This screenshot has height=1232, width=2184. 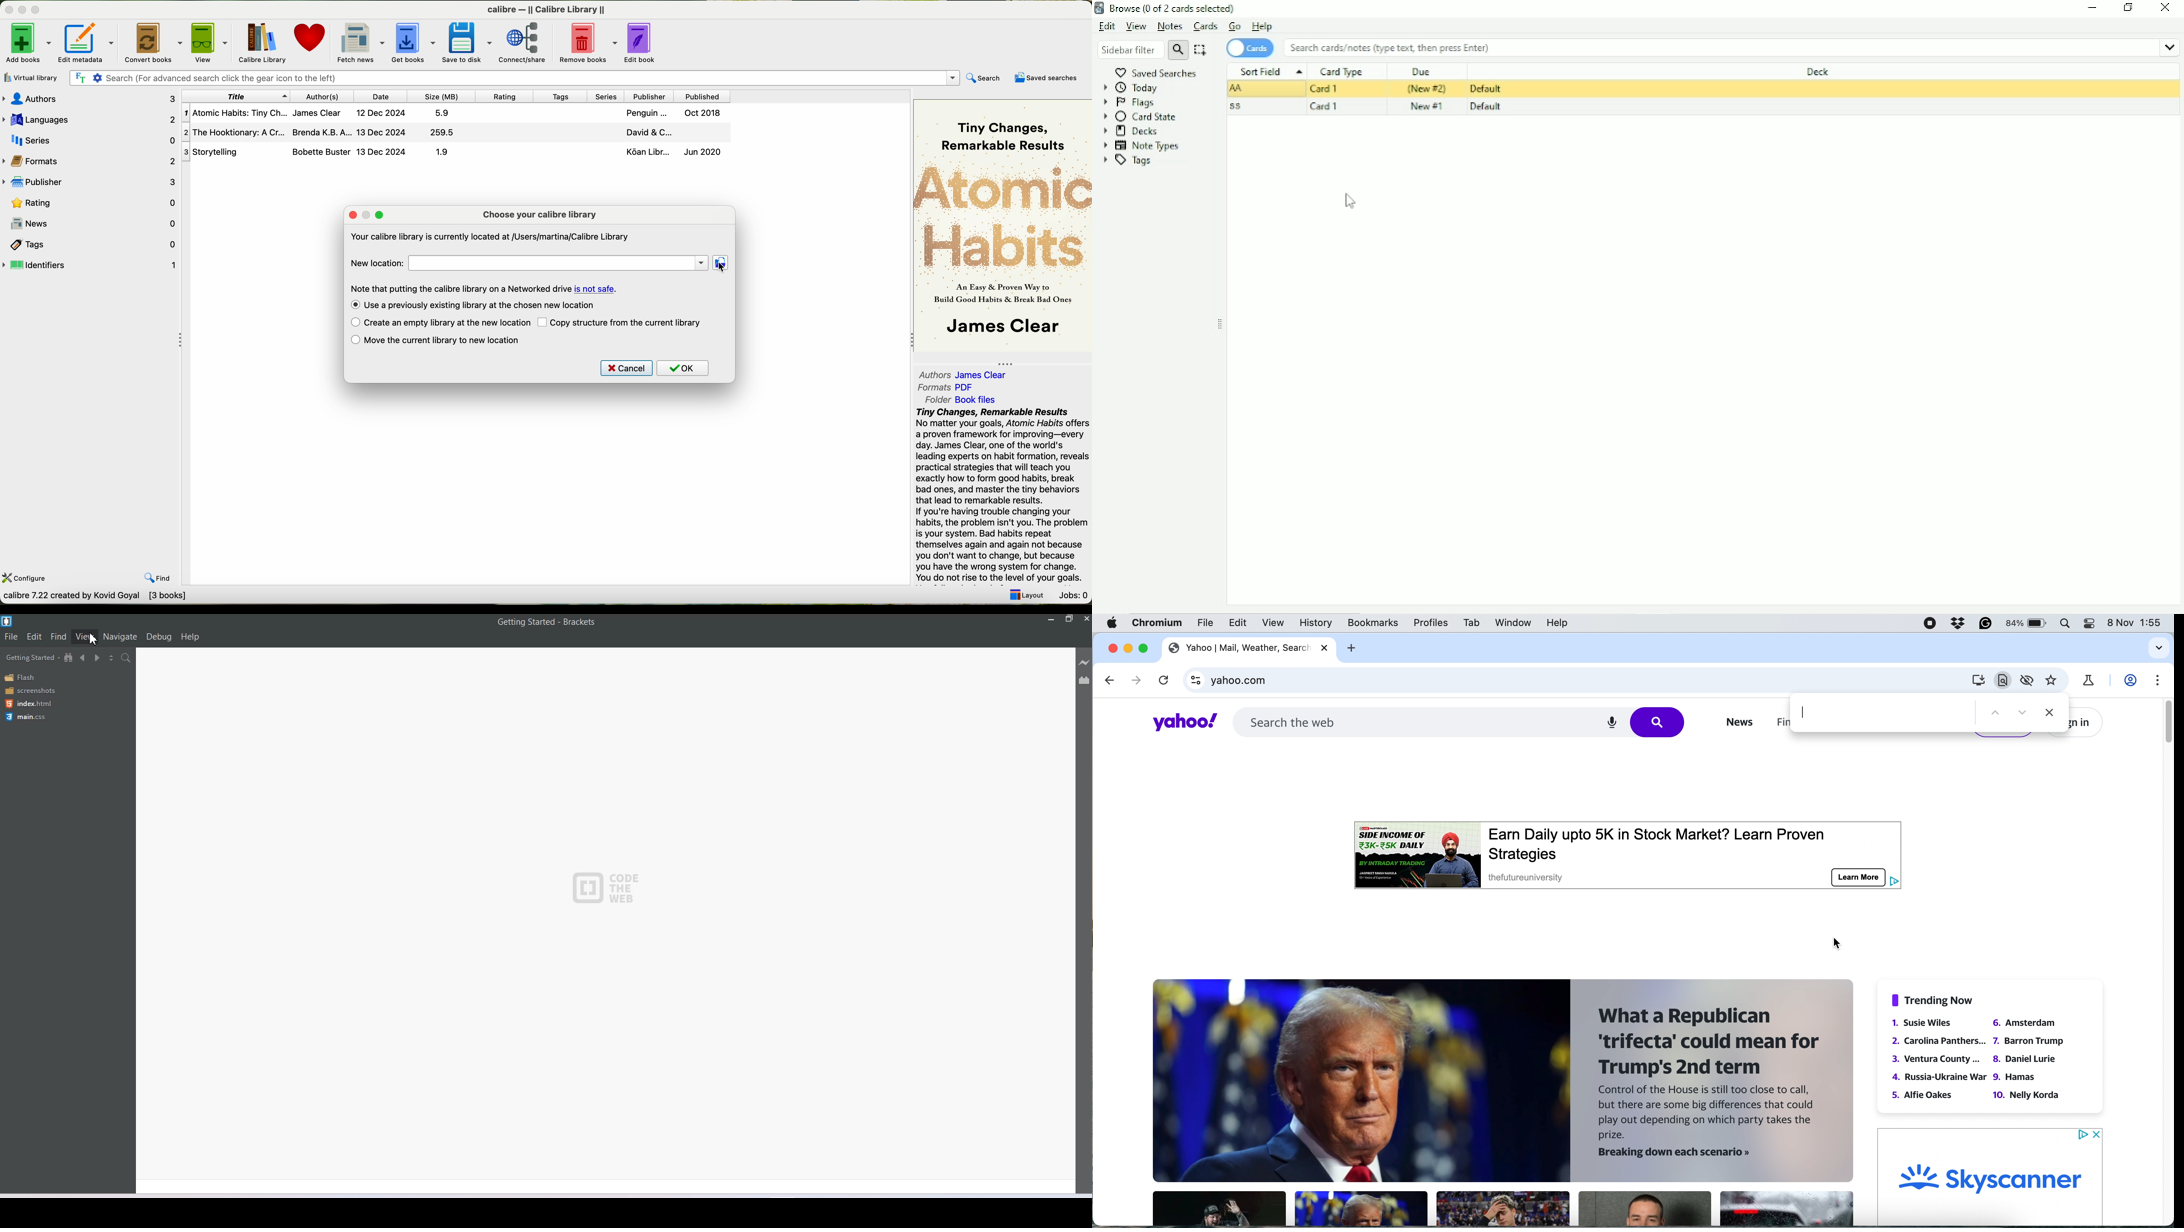 What do you see at coordinates (309, 40) in the screenshot?
I see `donate` at bounding box center [309, 40].